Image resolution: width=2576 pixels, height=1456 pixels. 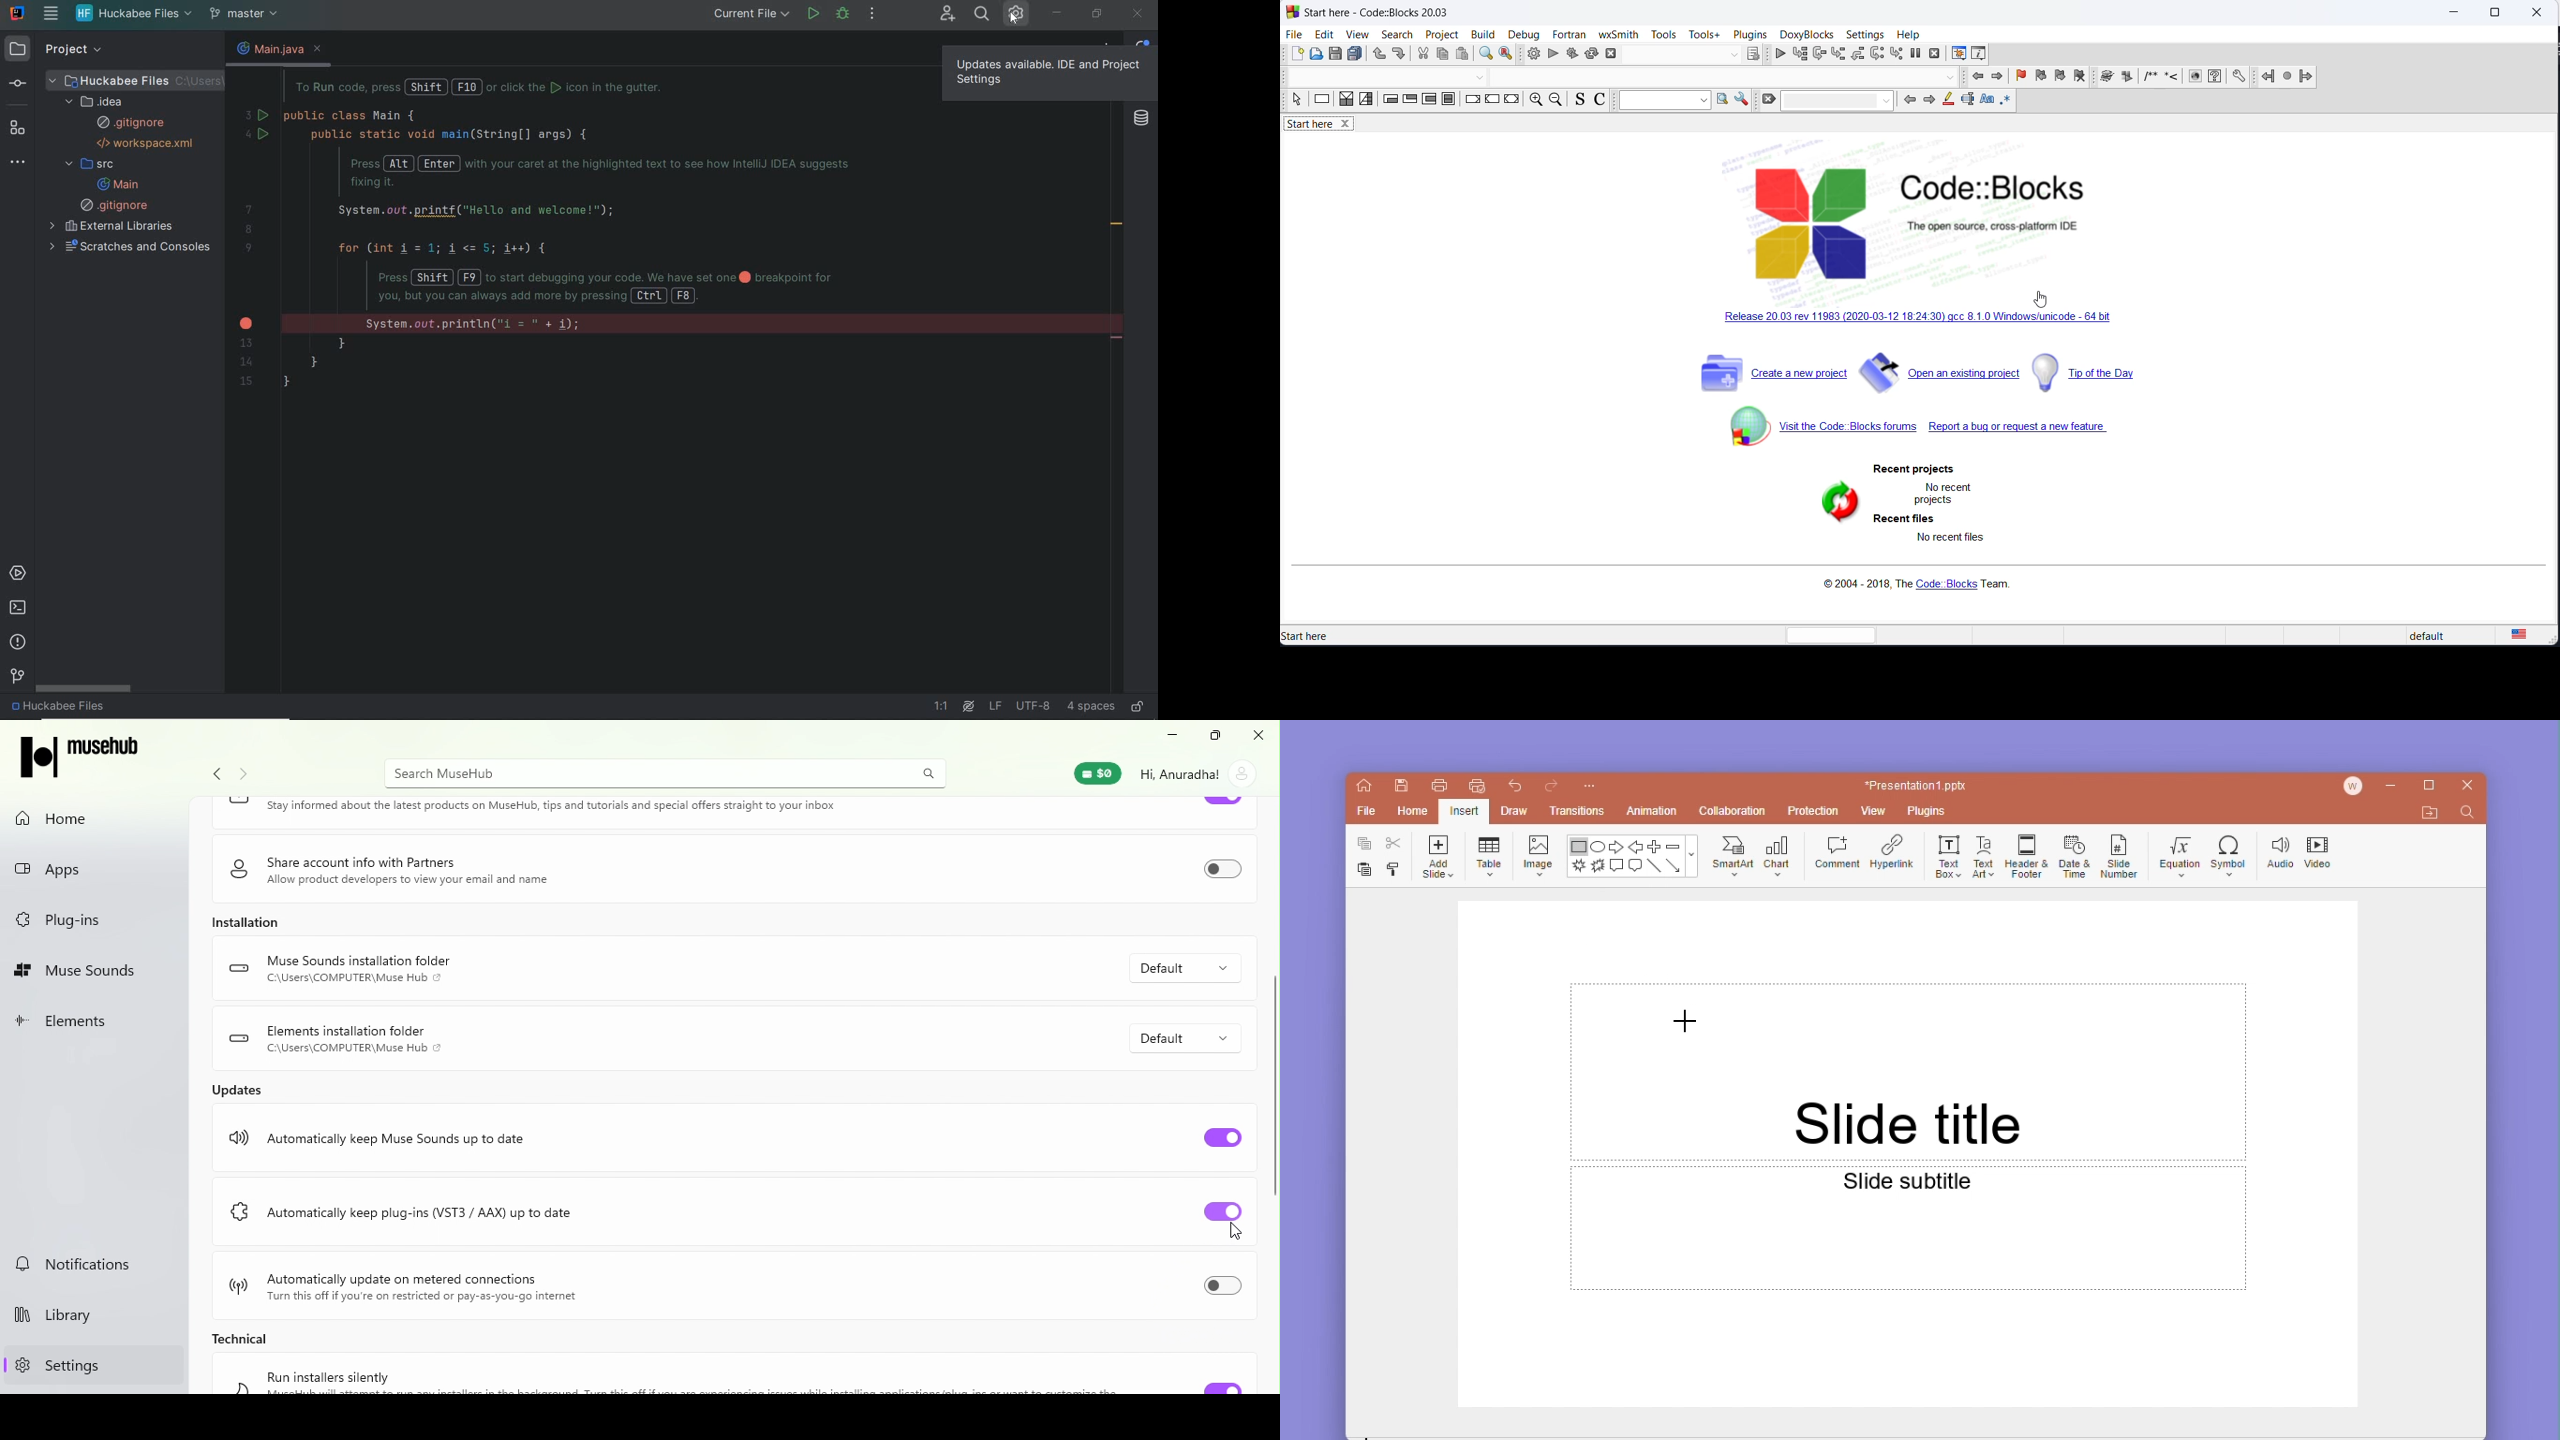 What do you see at coordinates (2393, 787) in the screenshot?
I see `minimize` at bounding box center [2393, 787].